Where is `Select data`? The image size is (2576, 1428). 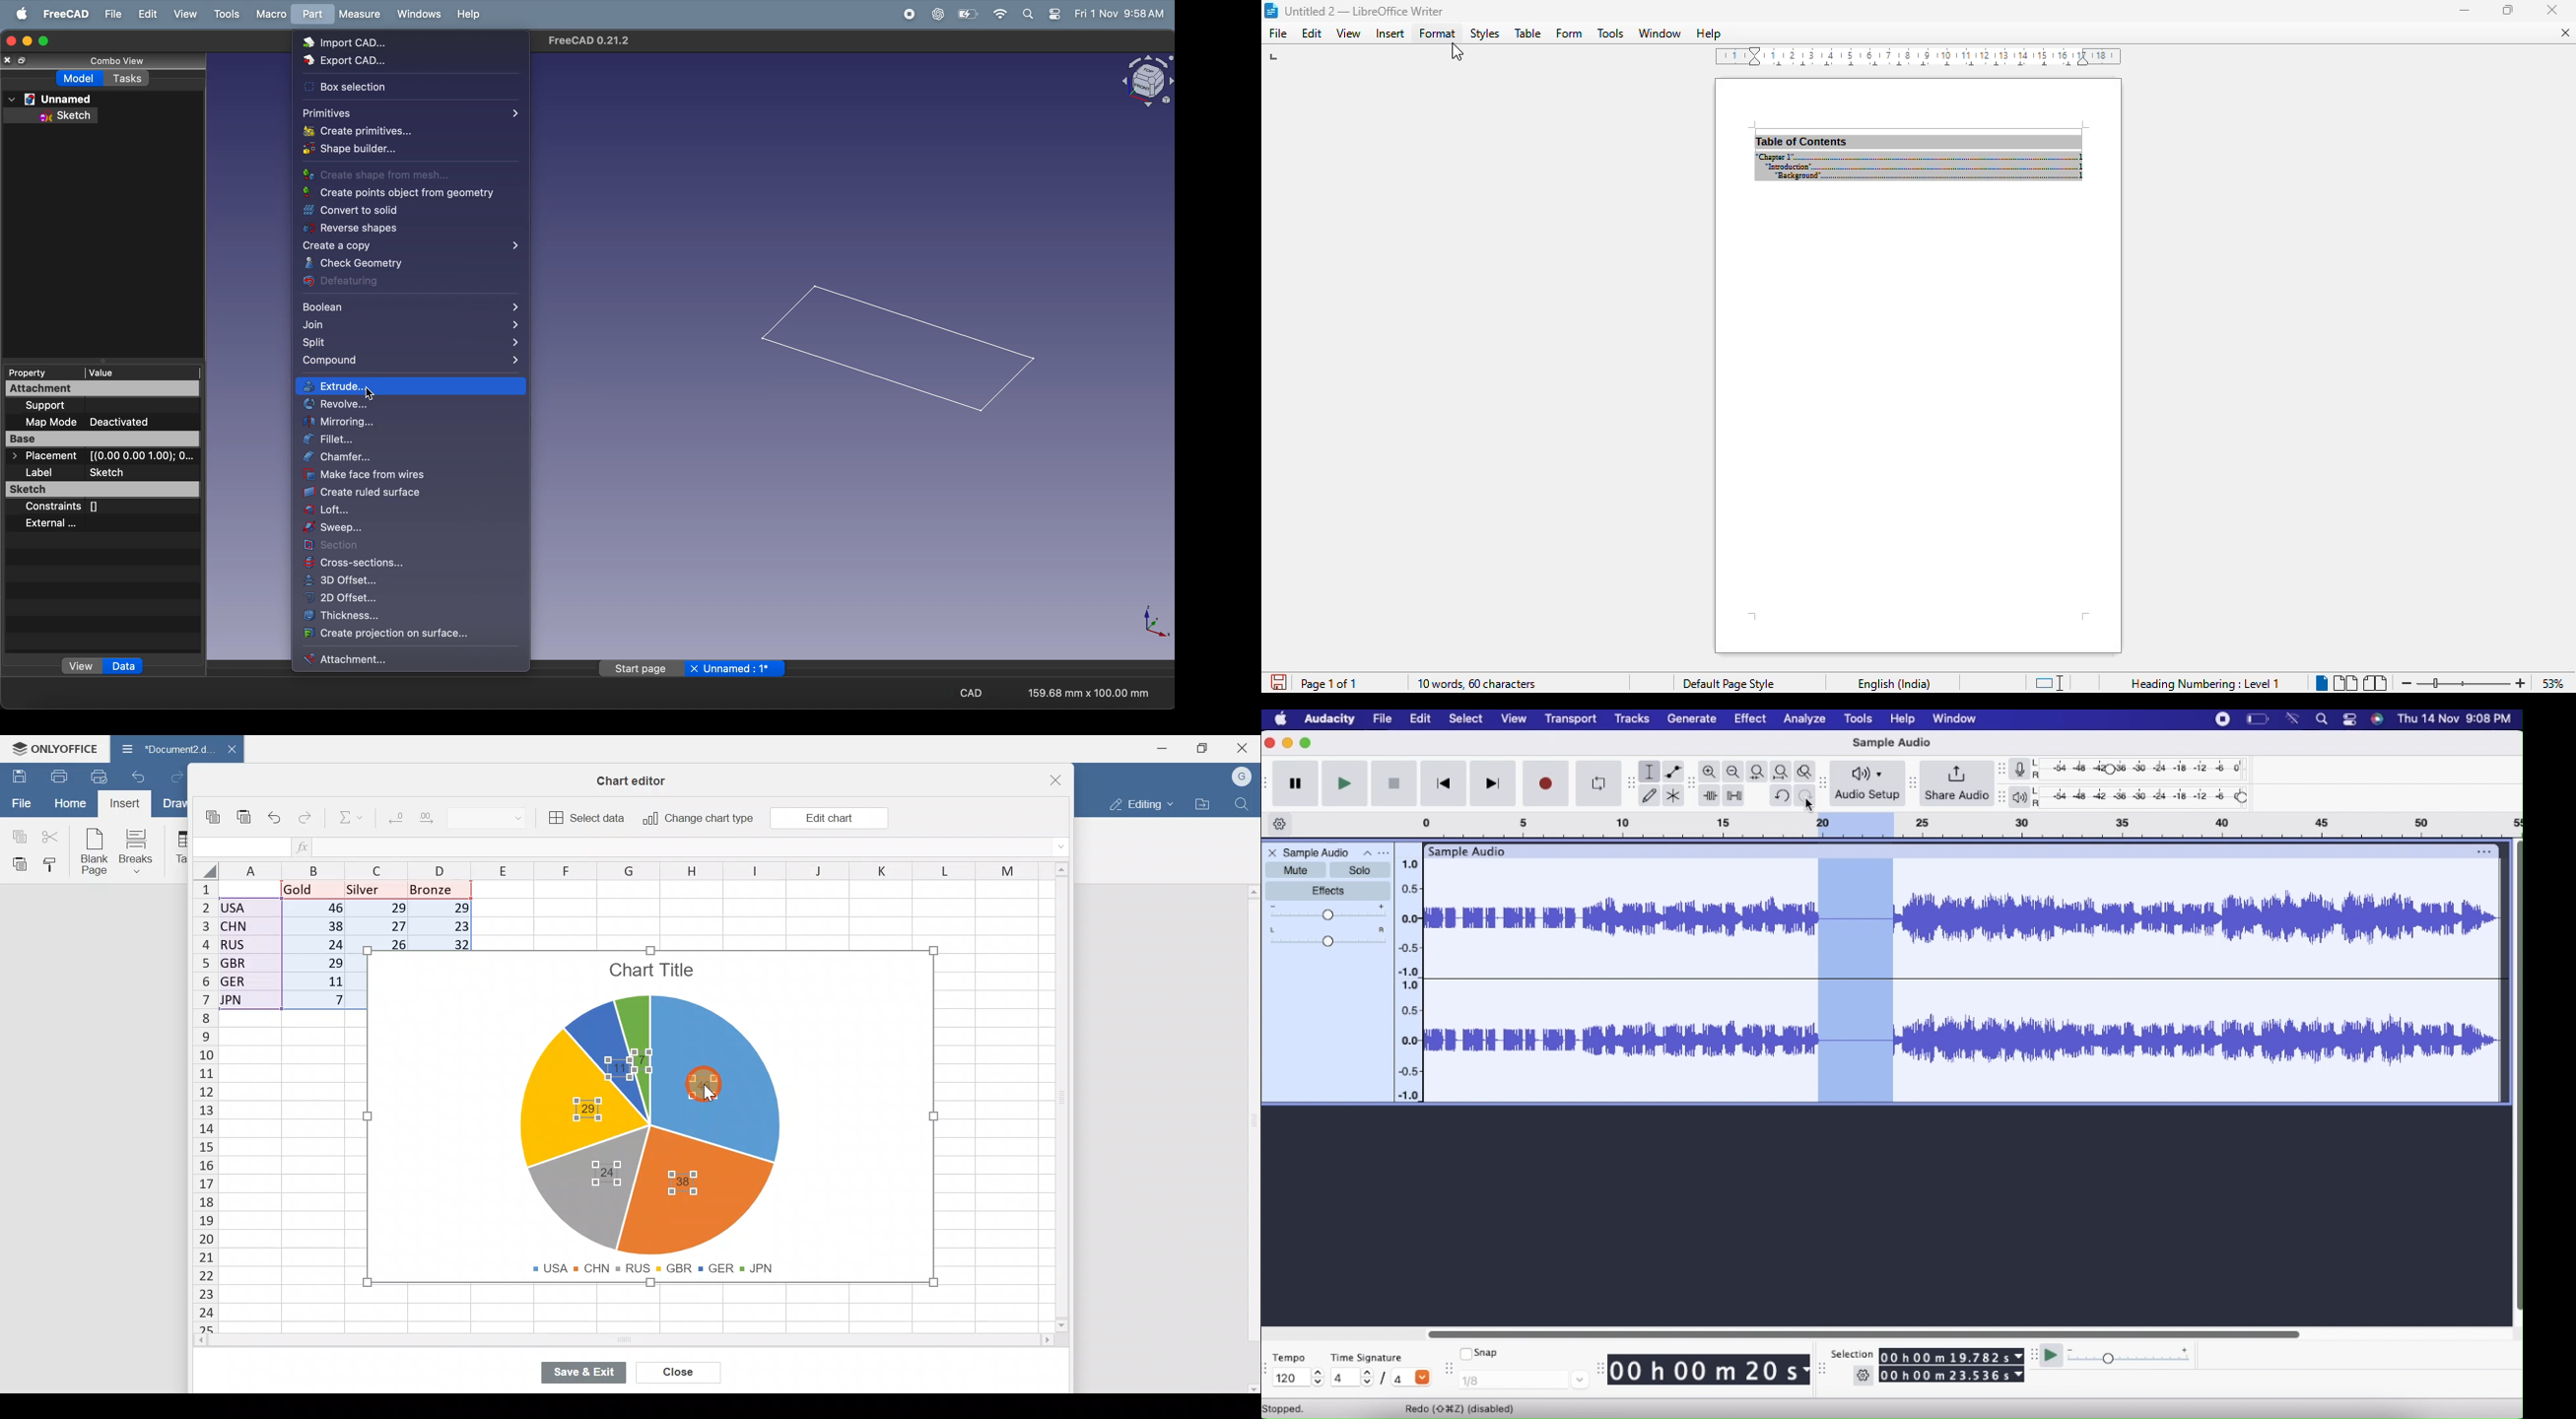
Select data is located at coordinates (586, 816).